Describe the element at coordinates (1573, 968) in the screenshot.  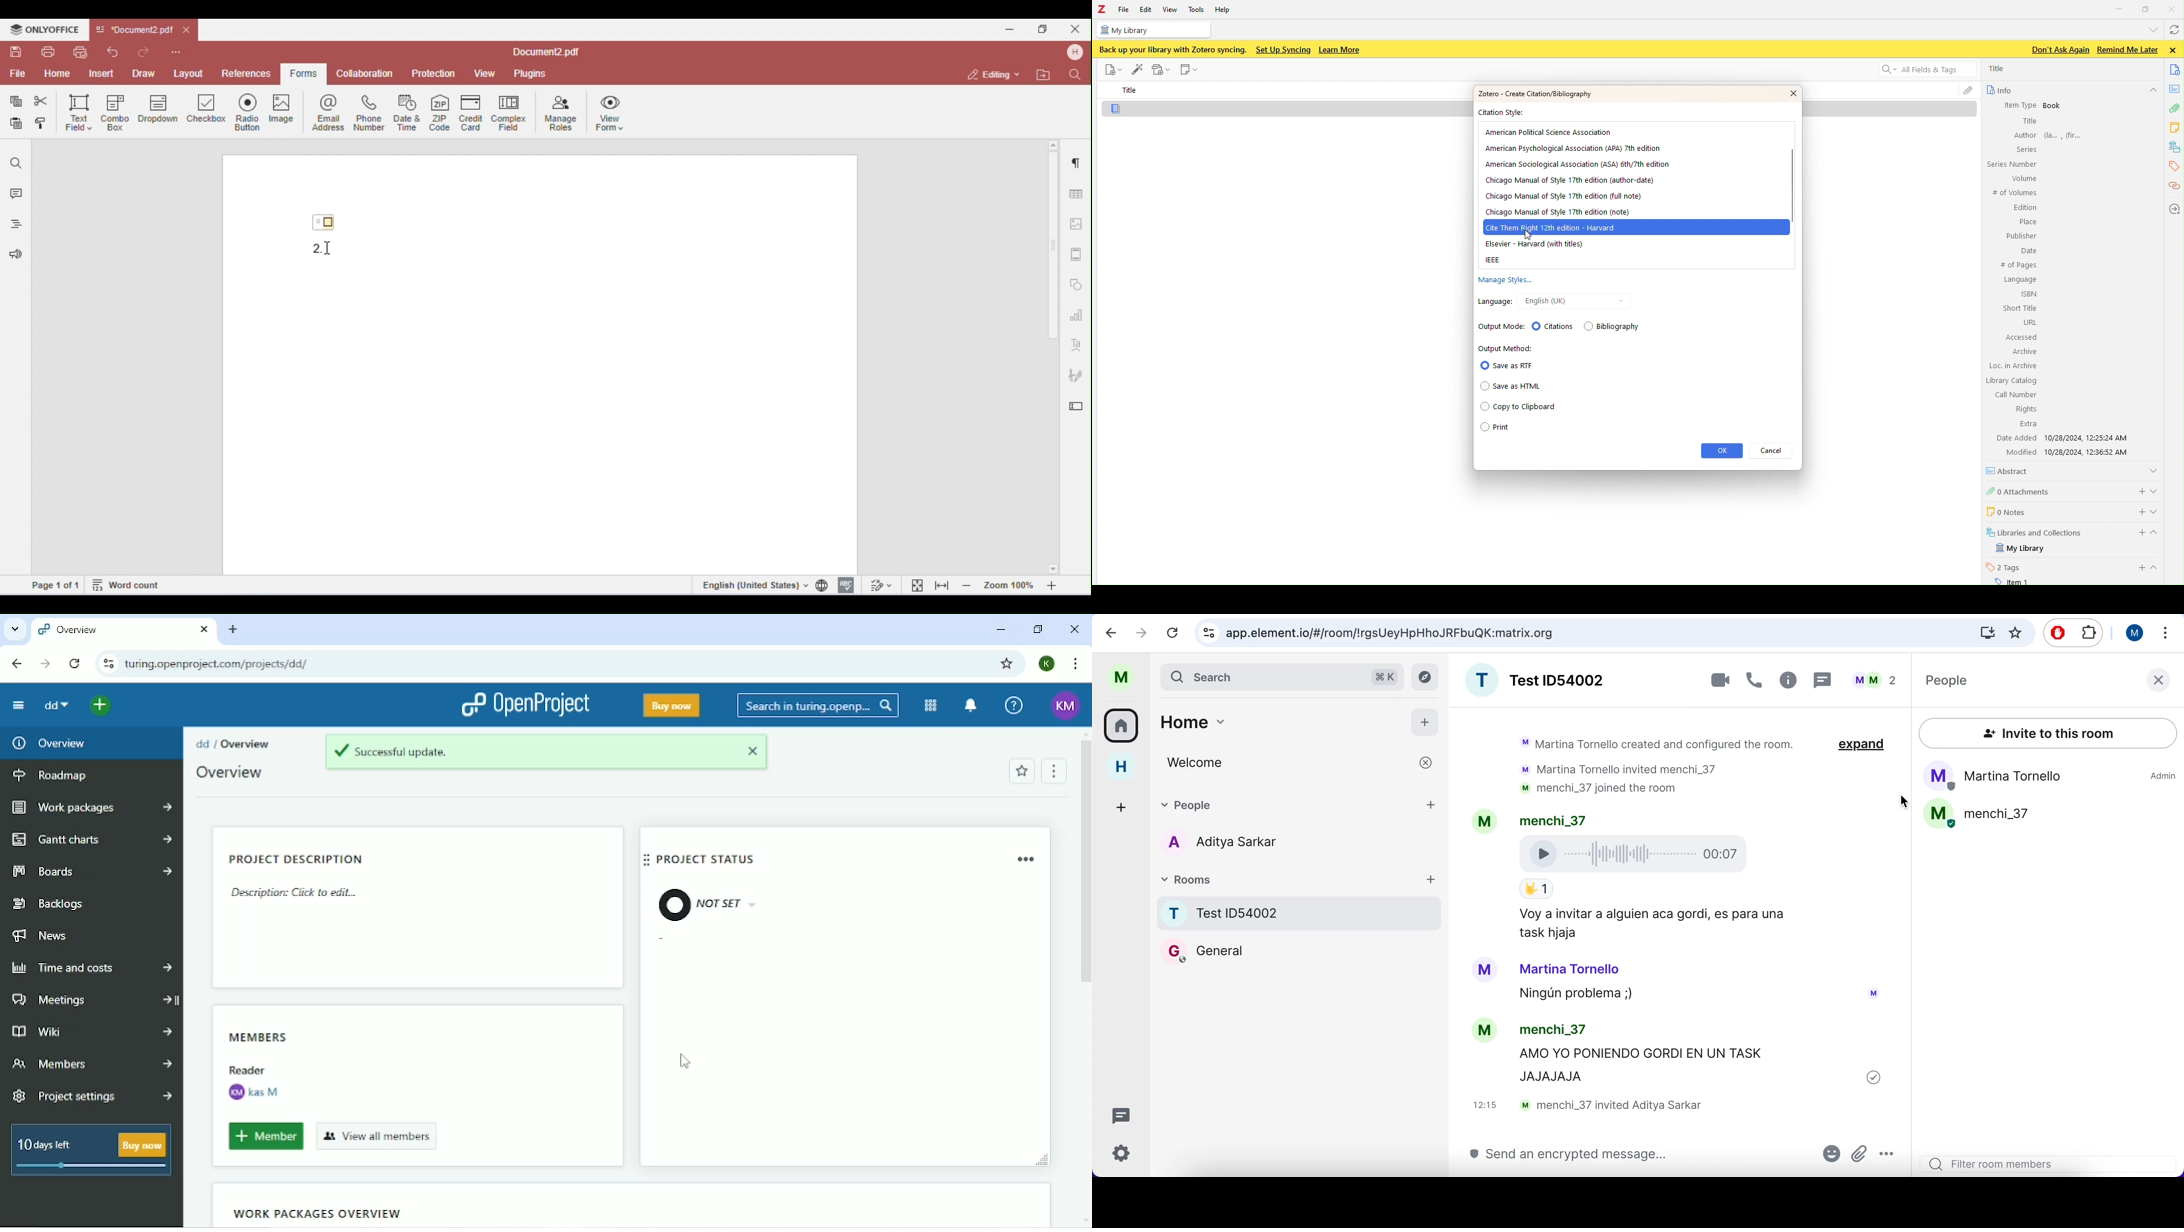
I see `Martina Tornello` at that location.